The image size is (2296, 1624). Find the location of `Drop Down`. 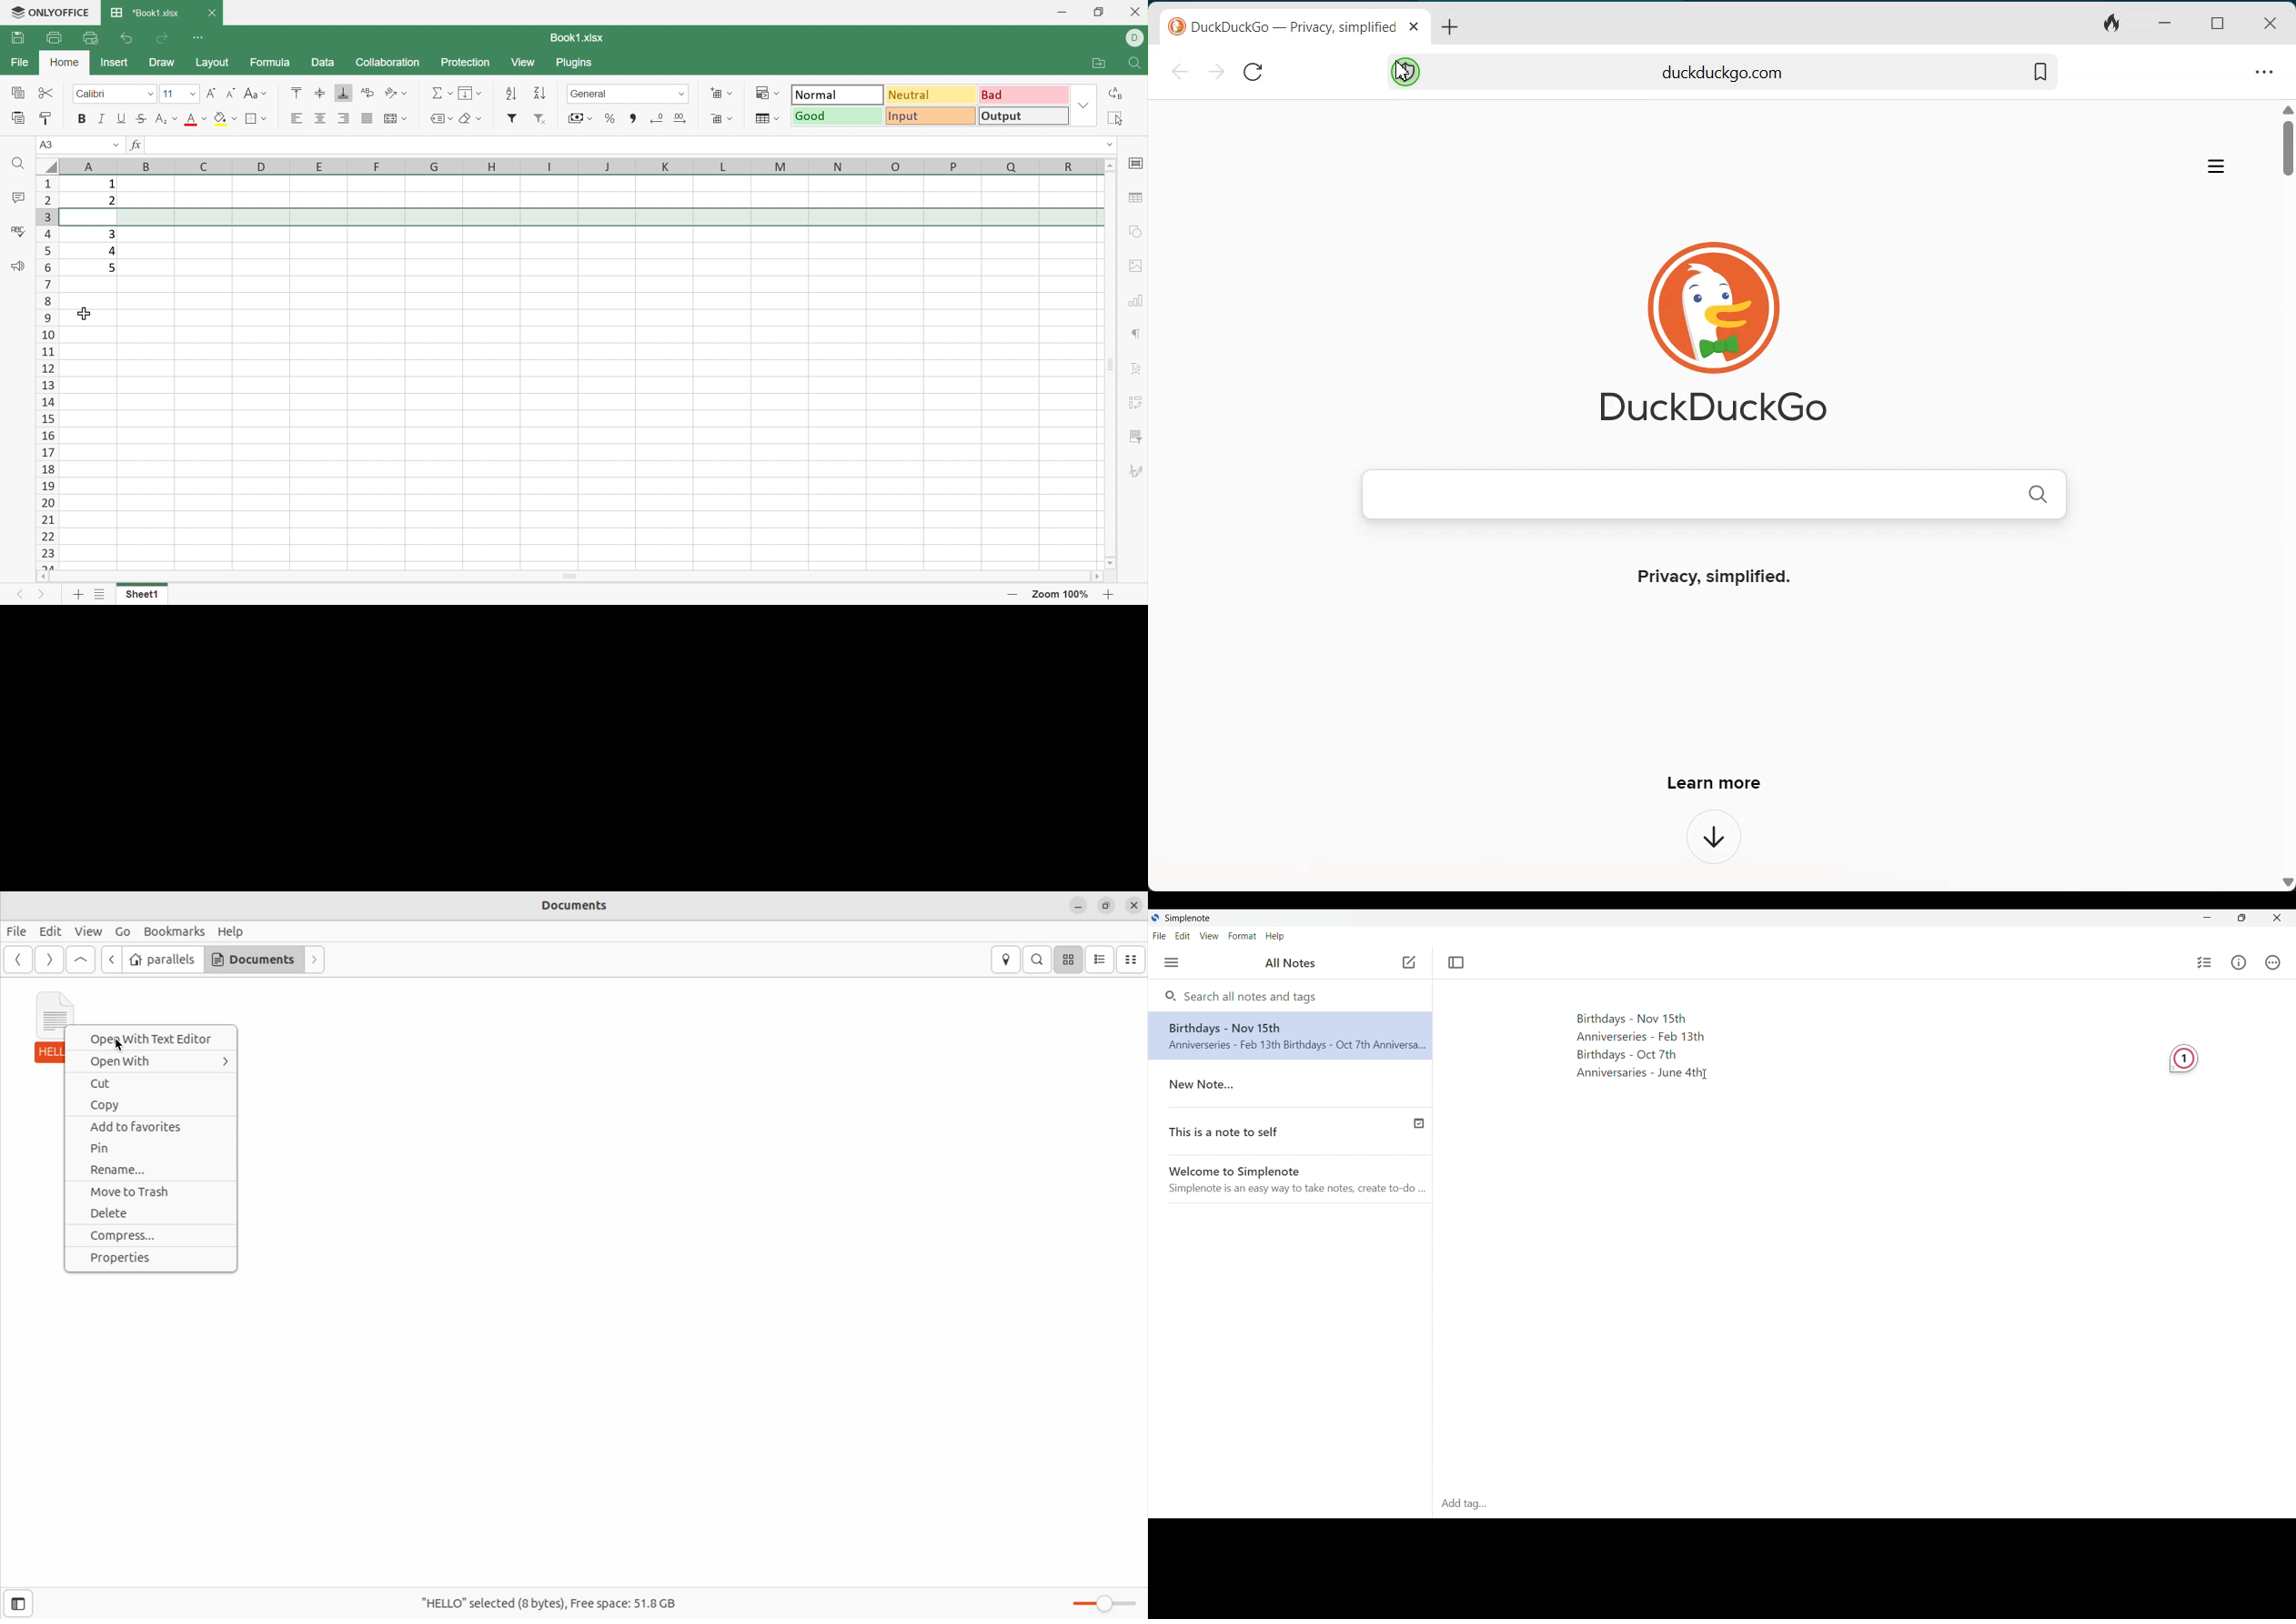

Drop Down is located at coordinates (265, 118).